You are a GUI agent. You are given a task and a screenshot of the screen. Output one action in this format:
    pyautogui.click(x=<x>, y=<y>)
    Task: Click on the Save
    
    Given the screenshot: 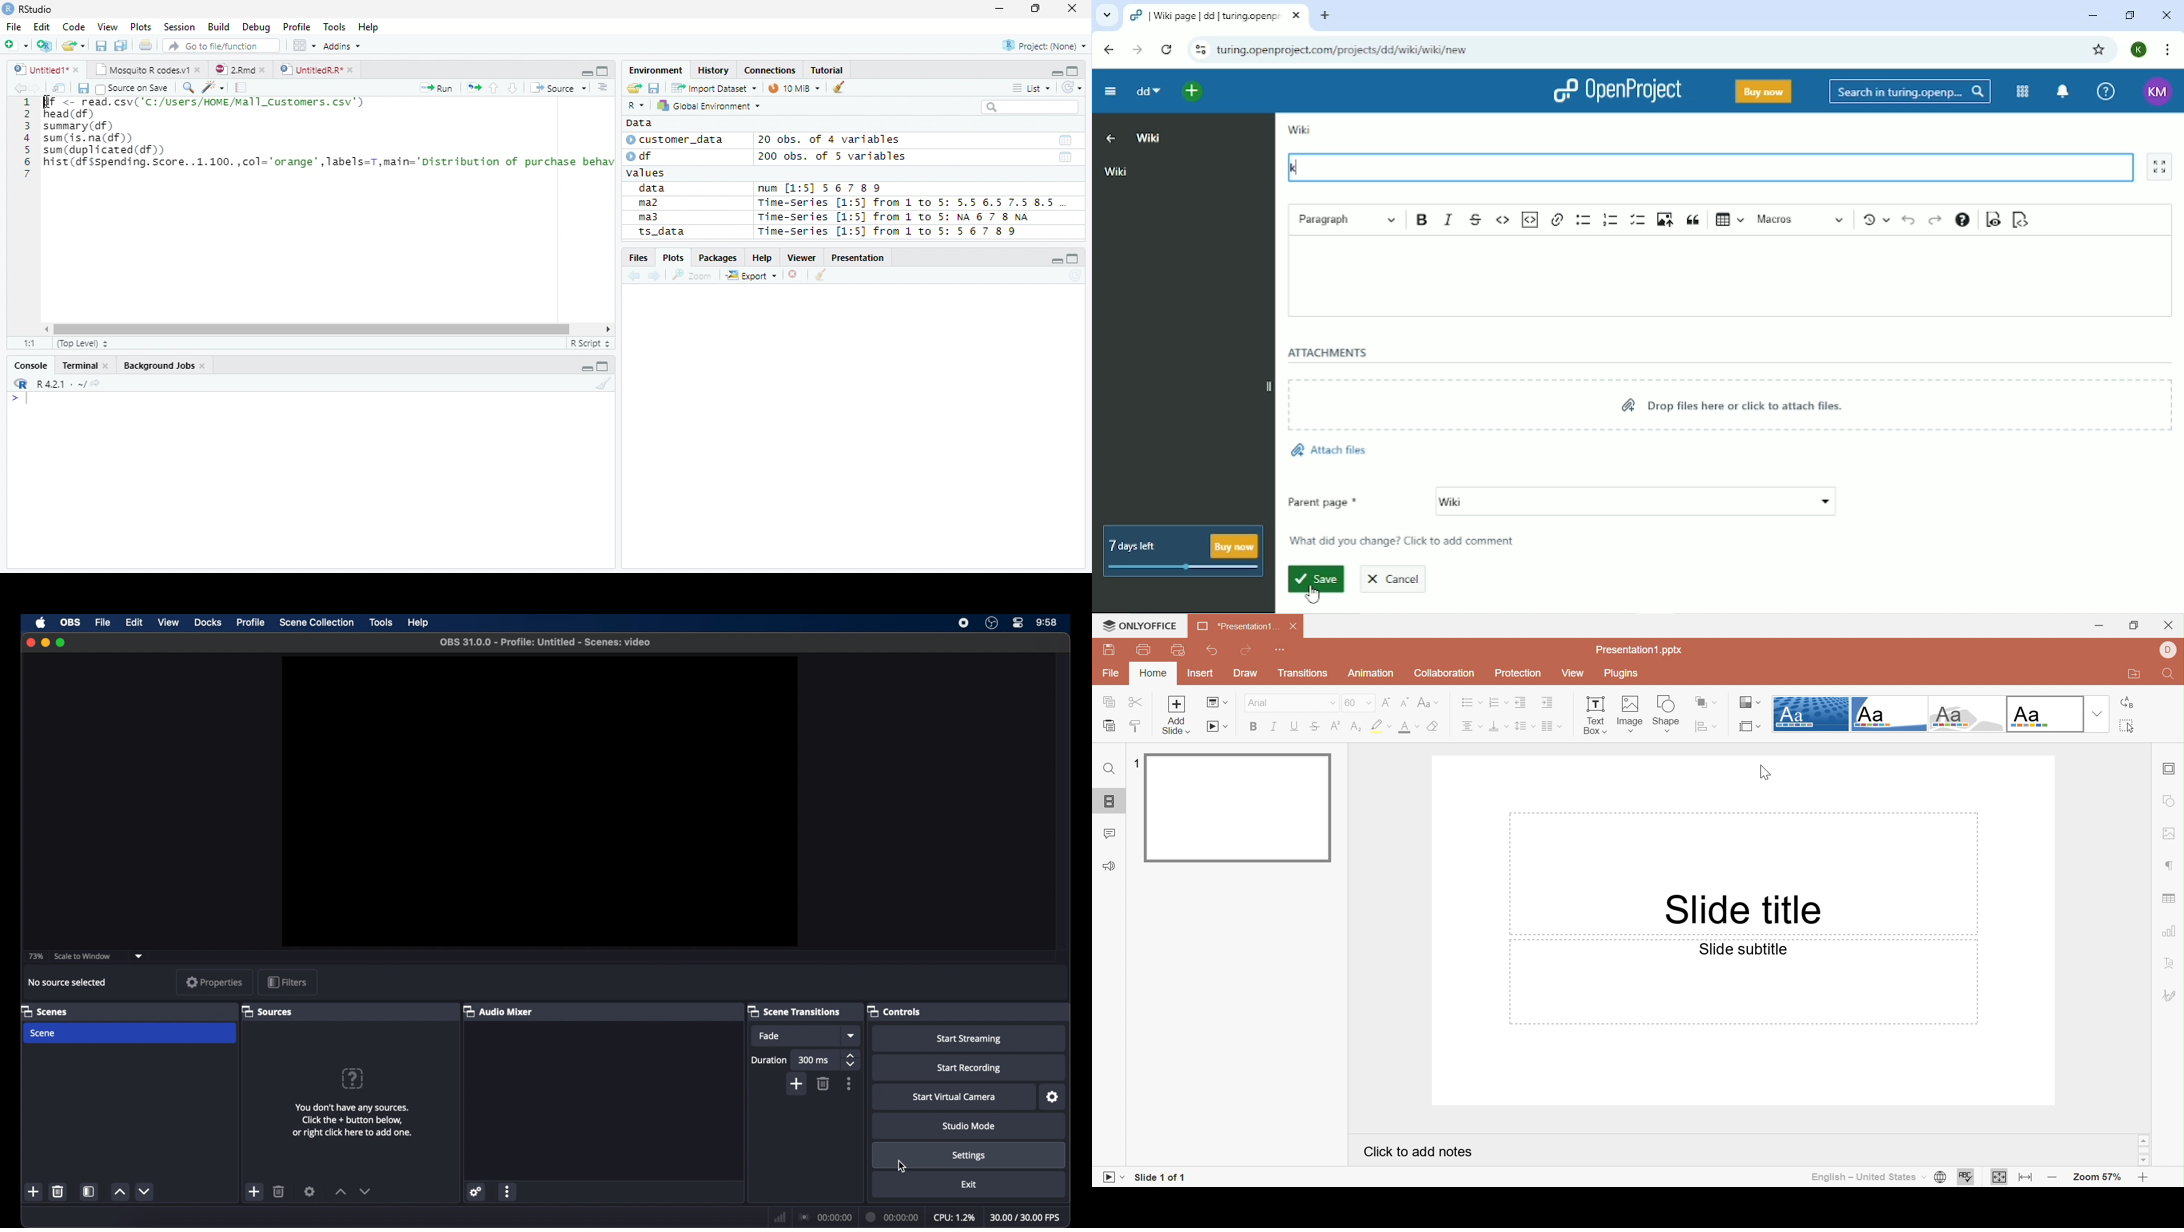 What is the action you would take?
    pyautogui.click(x=82, y=88)
    